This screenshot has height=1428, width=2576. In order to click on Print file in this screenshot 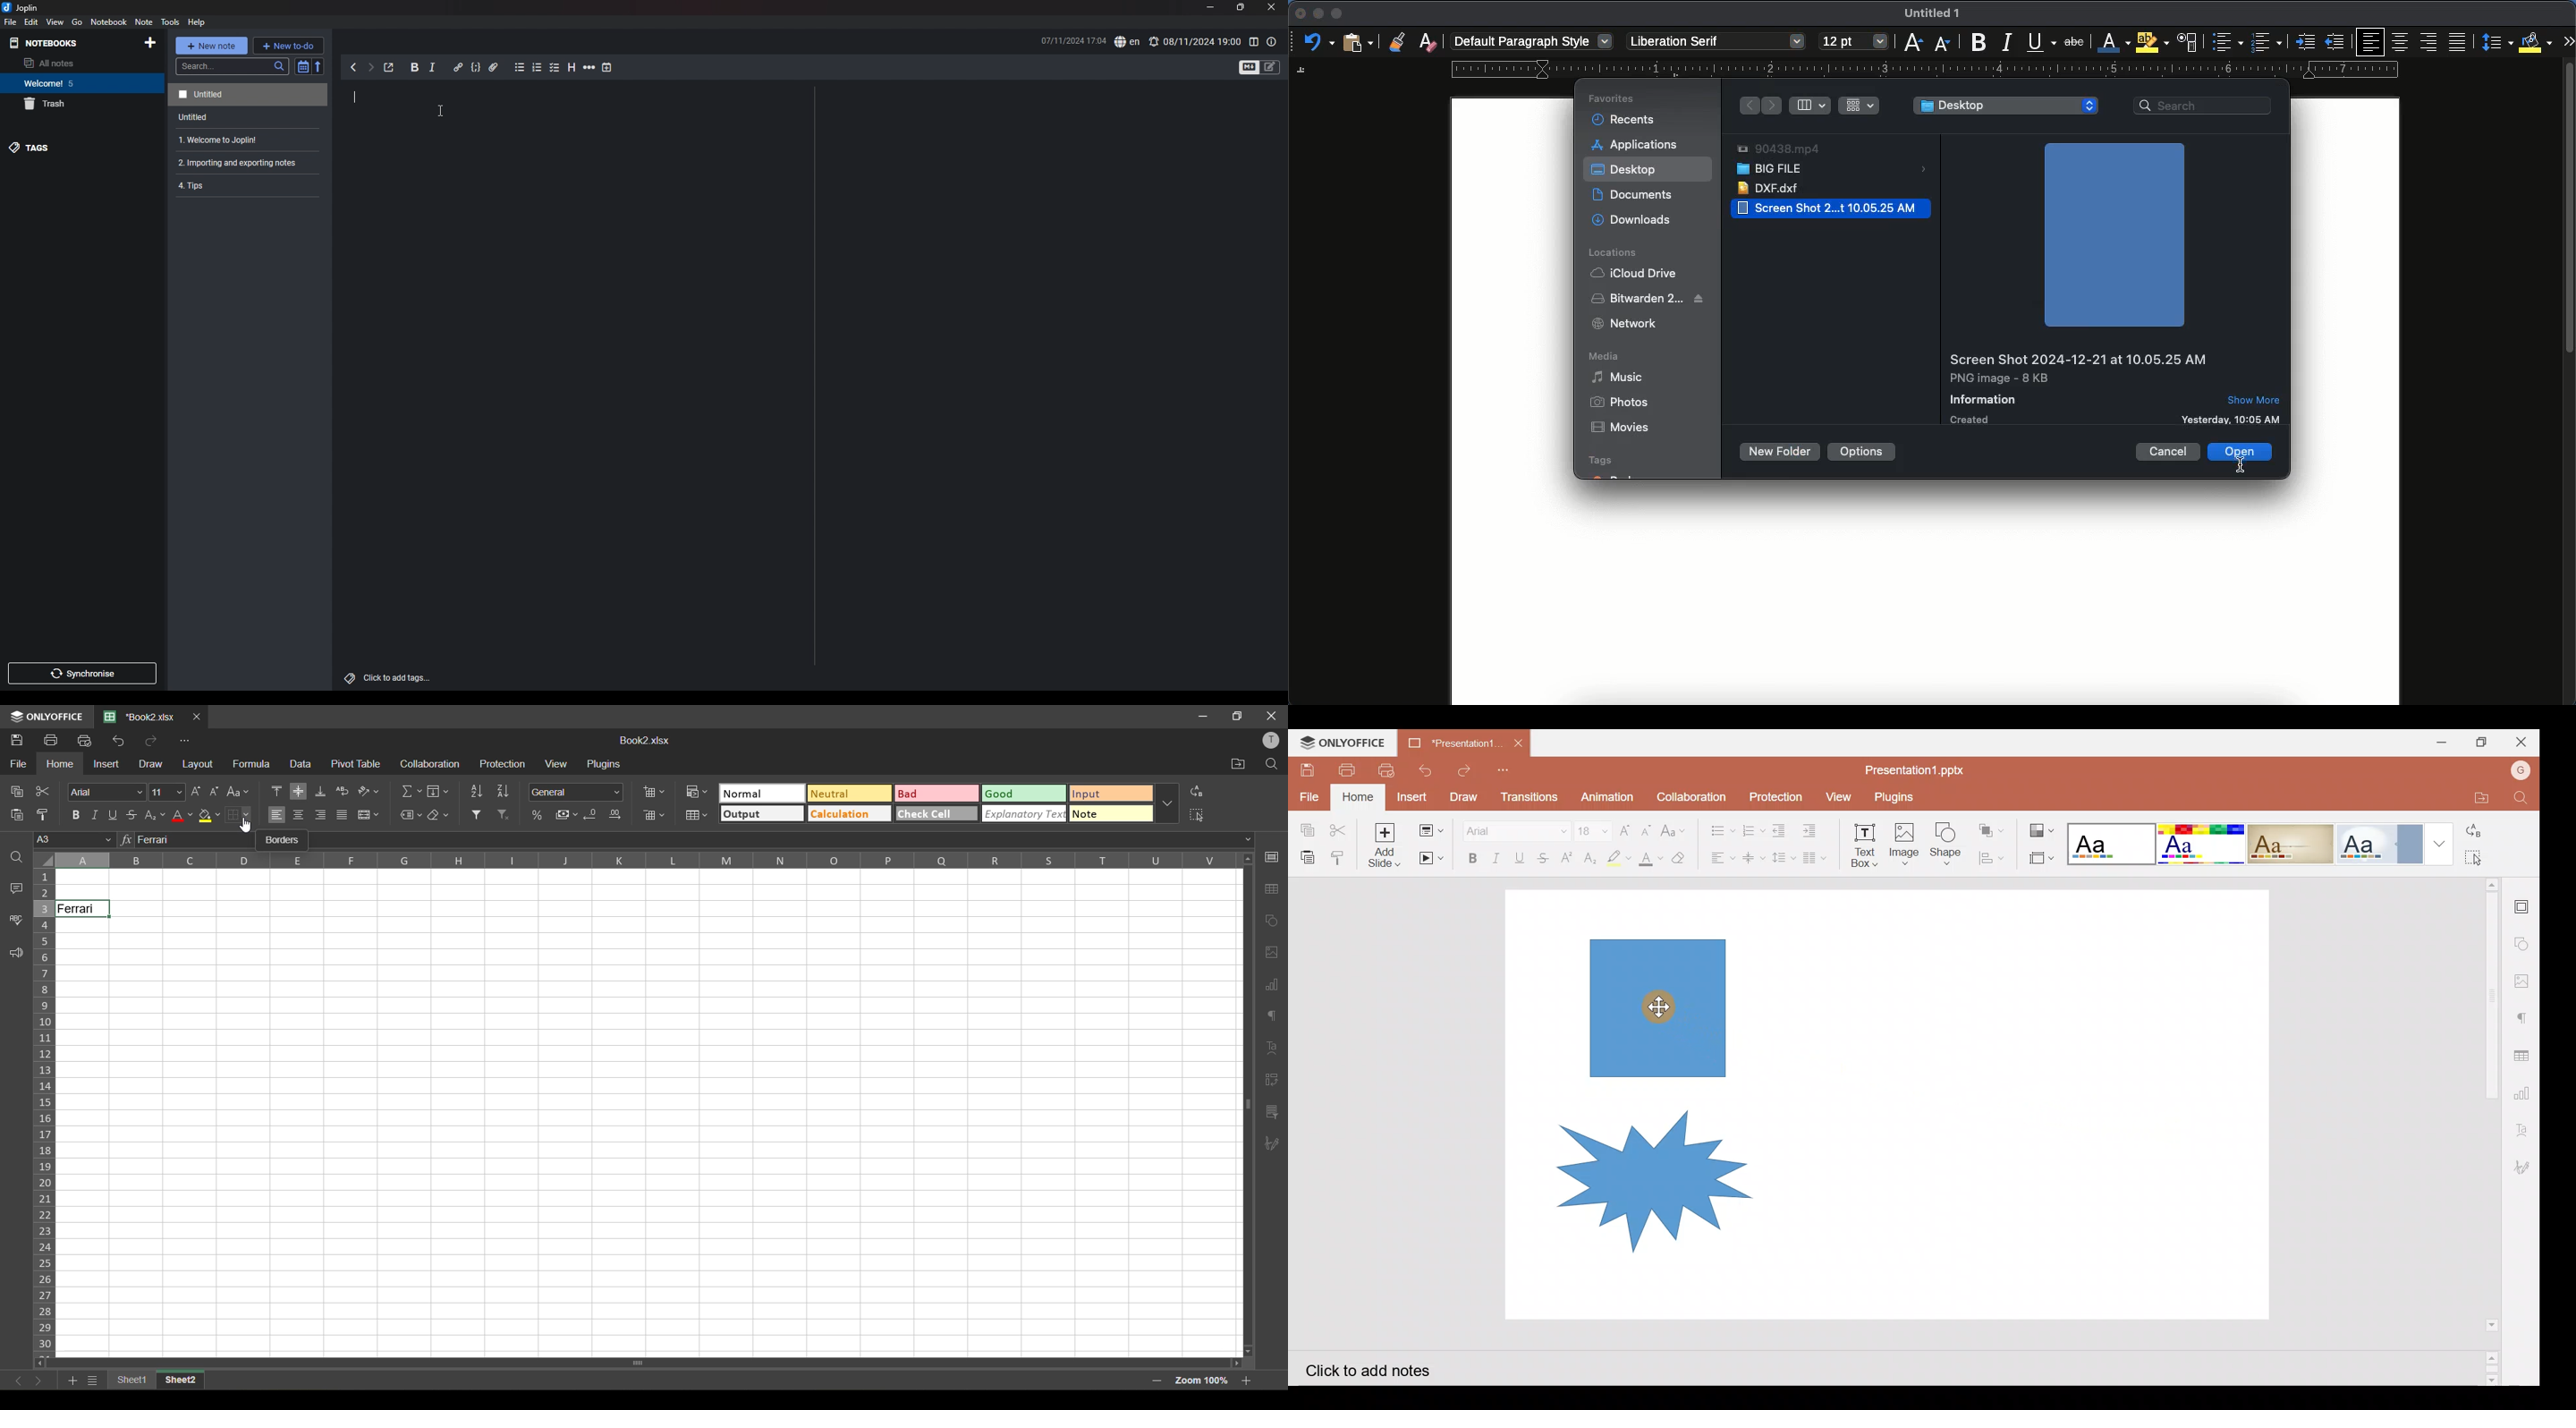, I will do `click(1351, 769)`.